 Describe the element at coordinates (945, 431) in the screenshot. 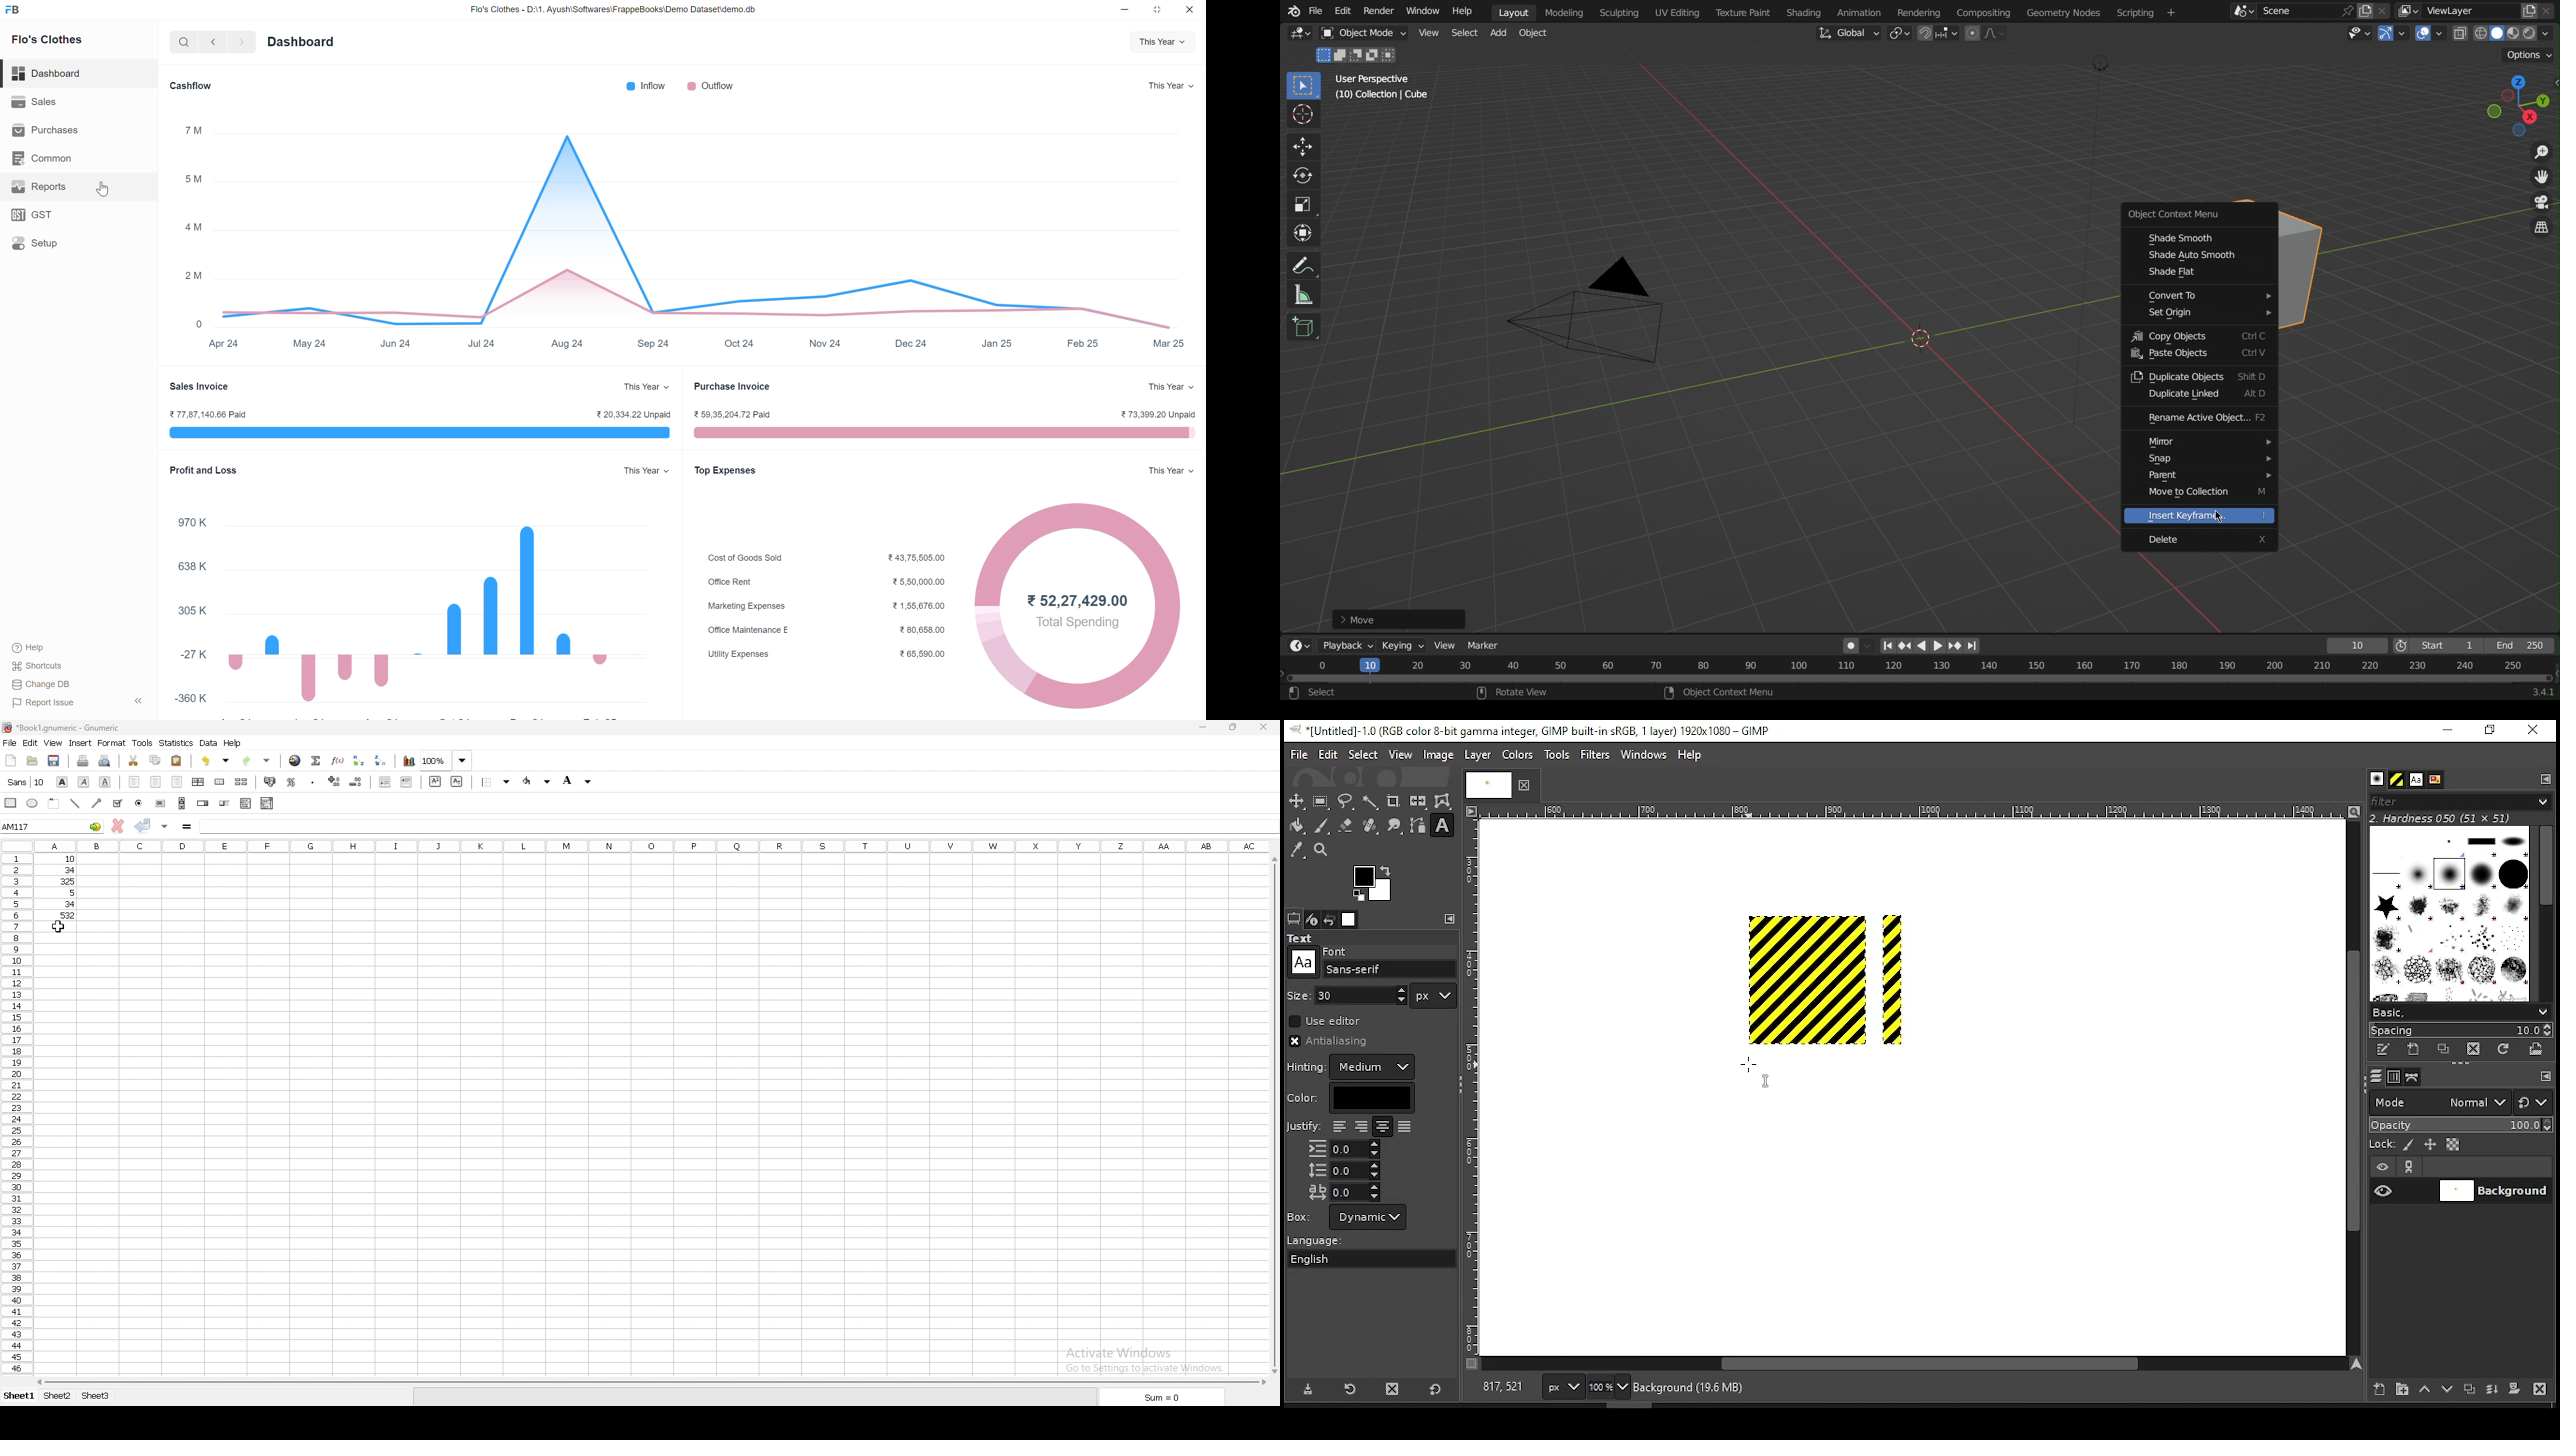

I see `Status bar` at that location.